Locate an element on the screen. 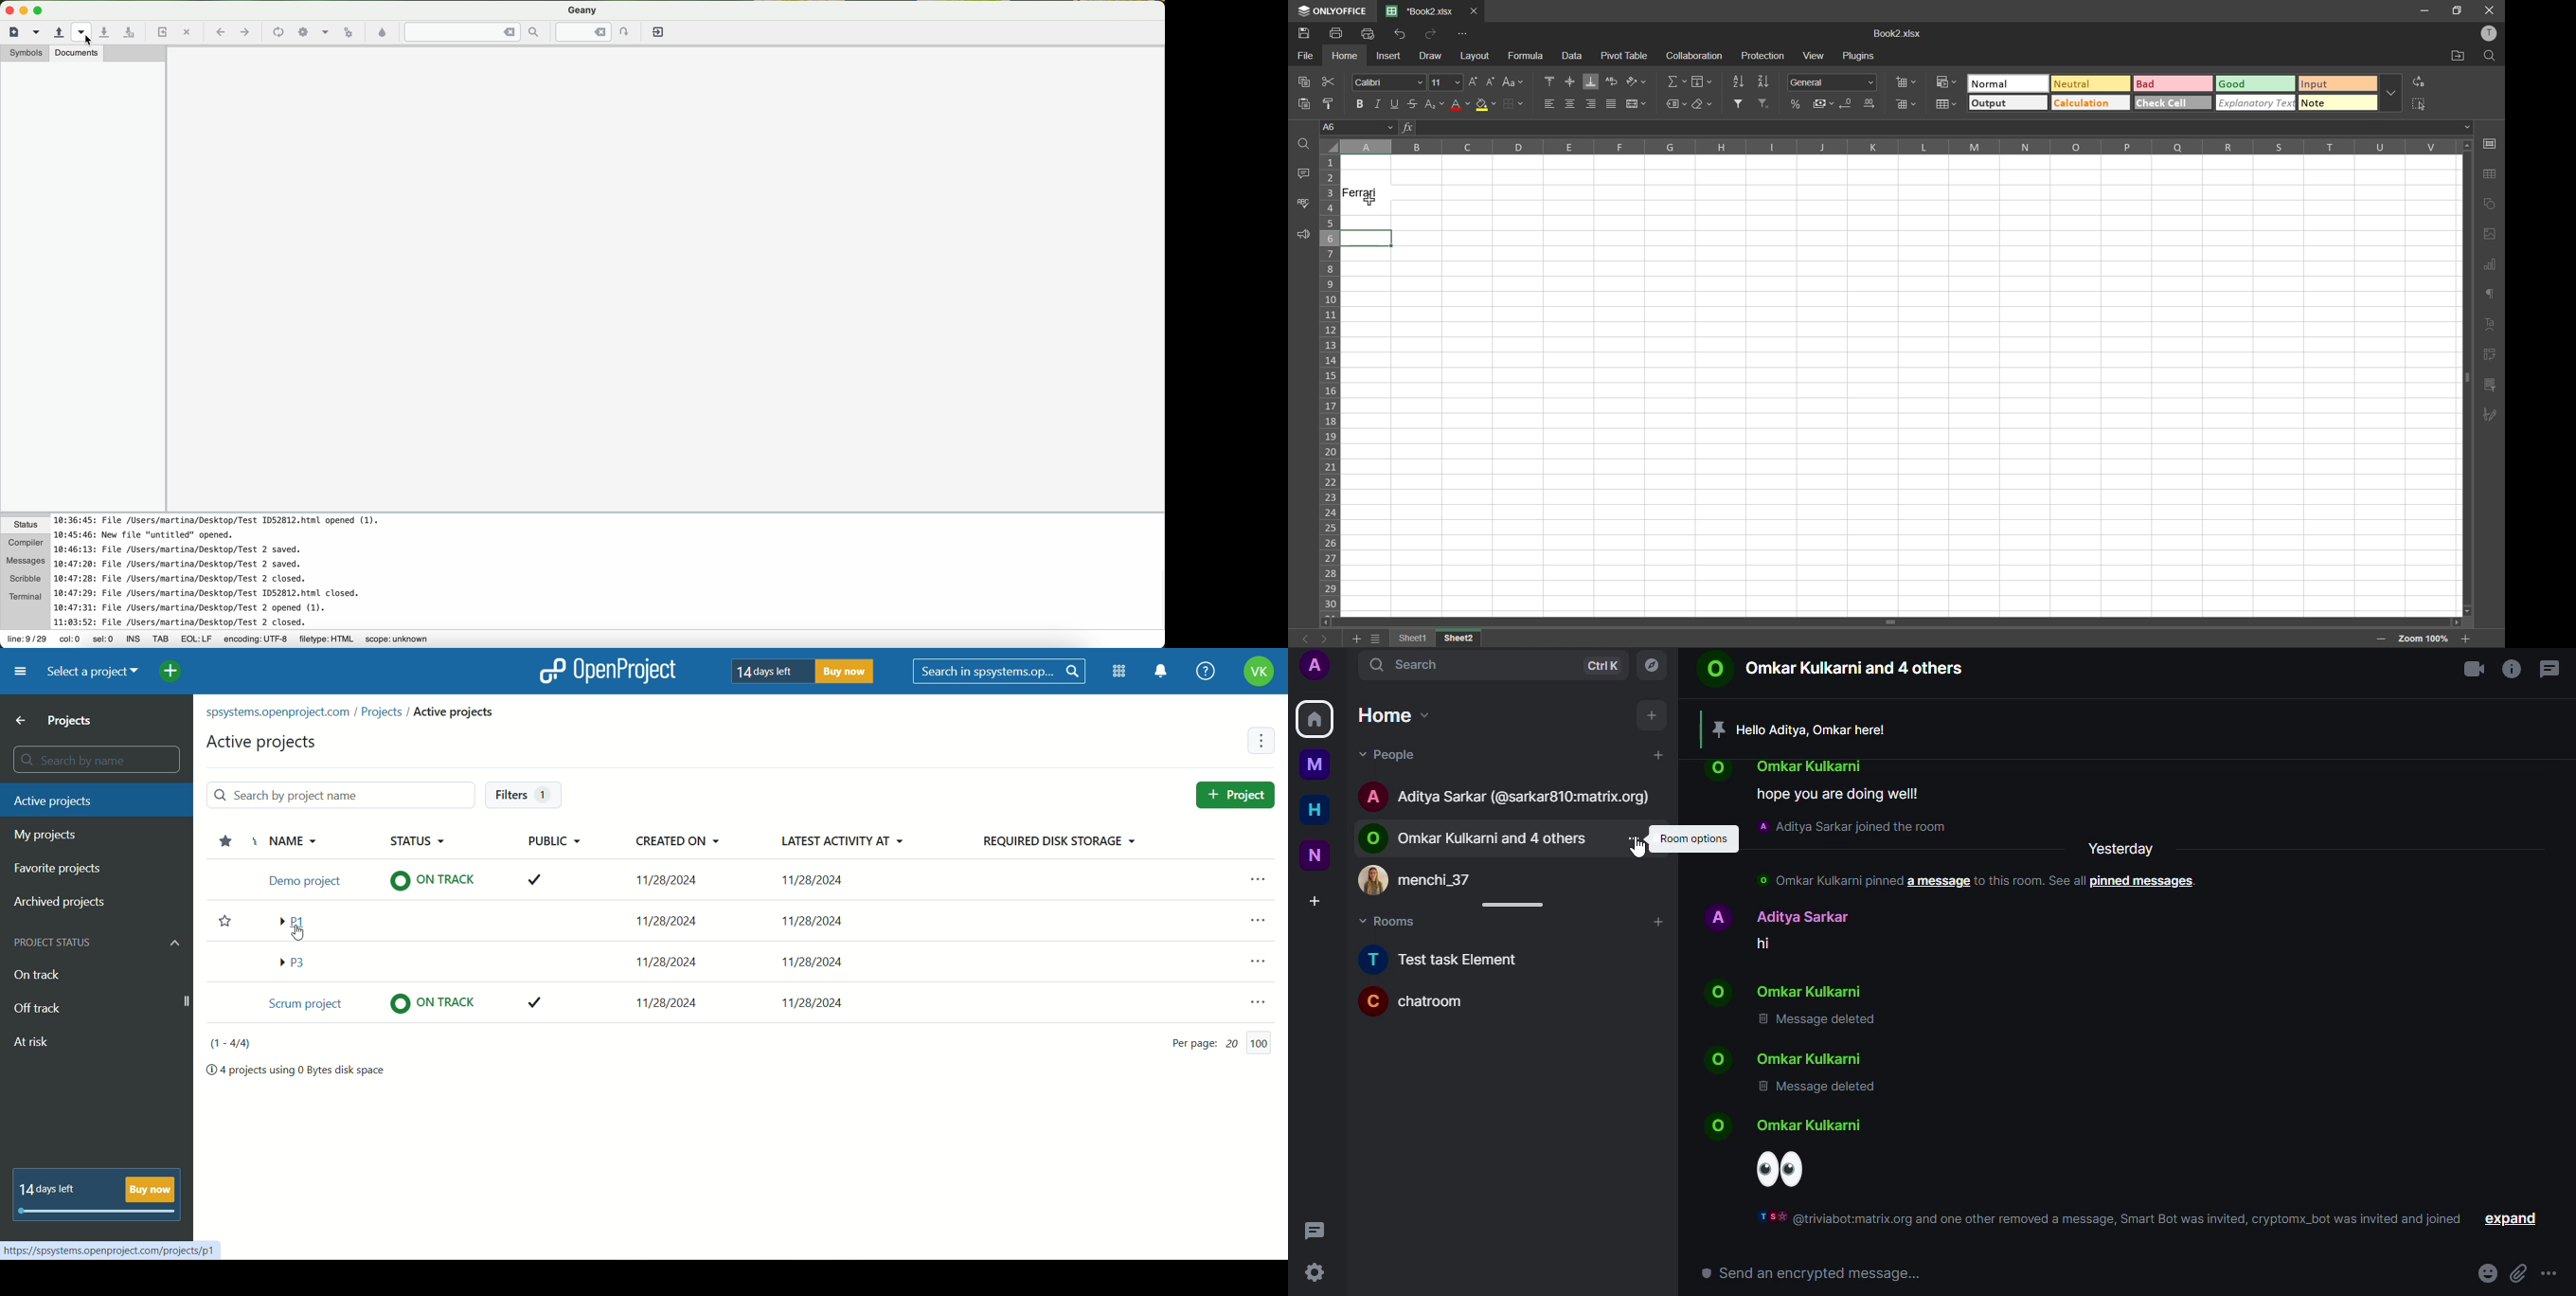 The width and height of the screenshot is (2576, 1316). home is located at coordinates (1399, 716).